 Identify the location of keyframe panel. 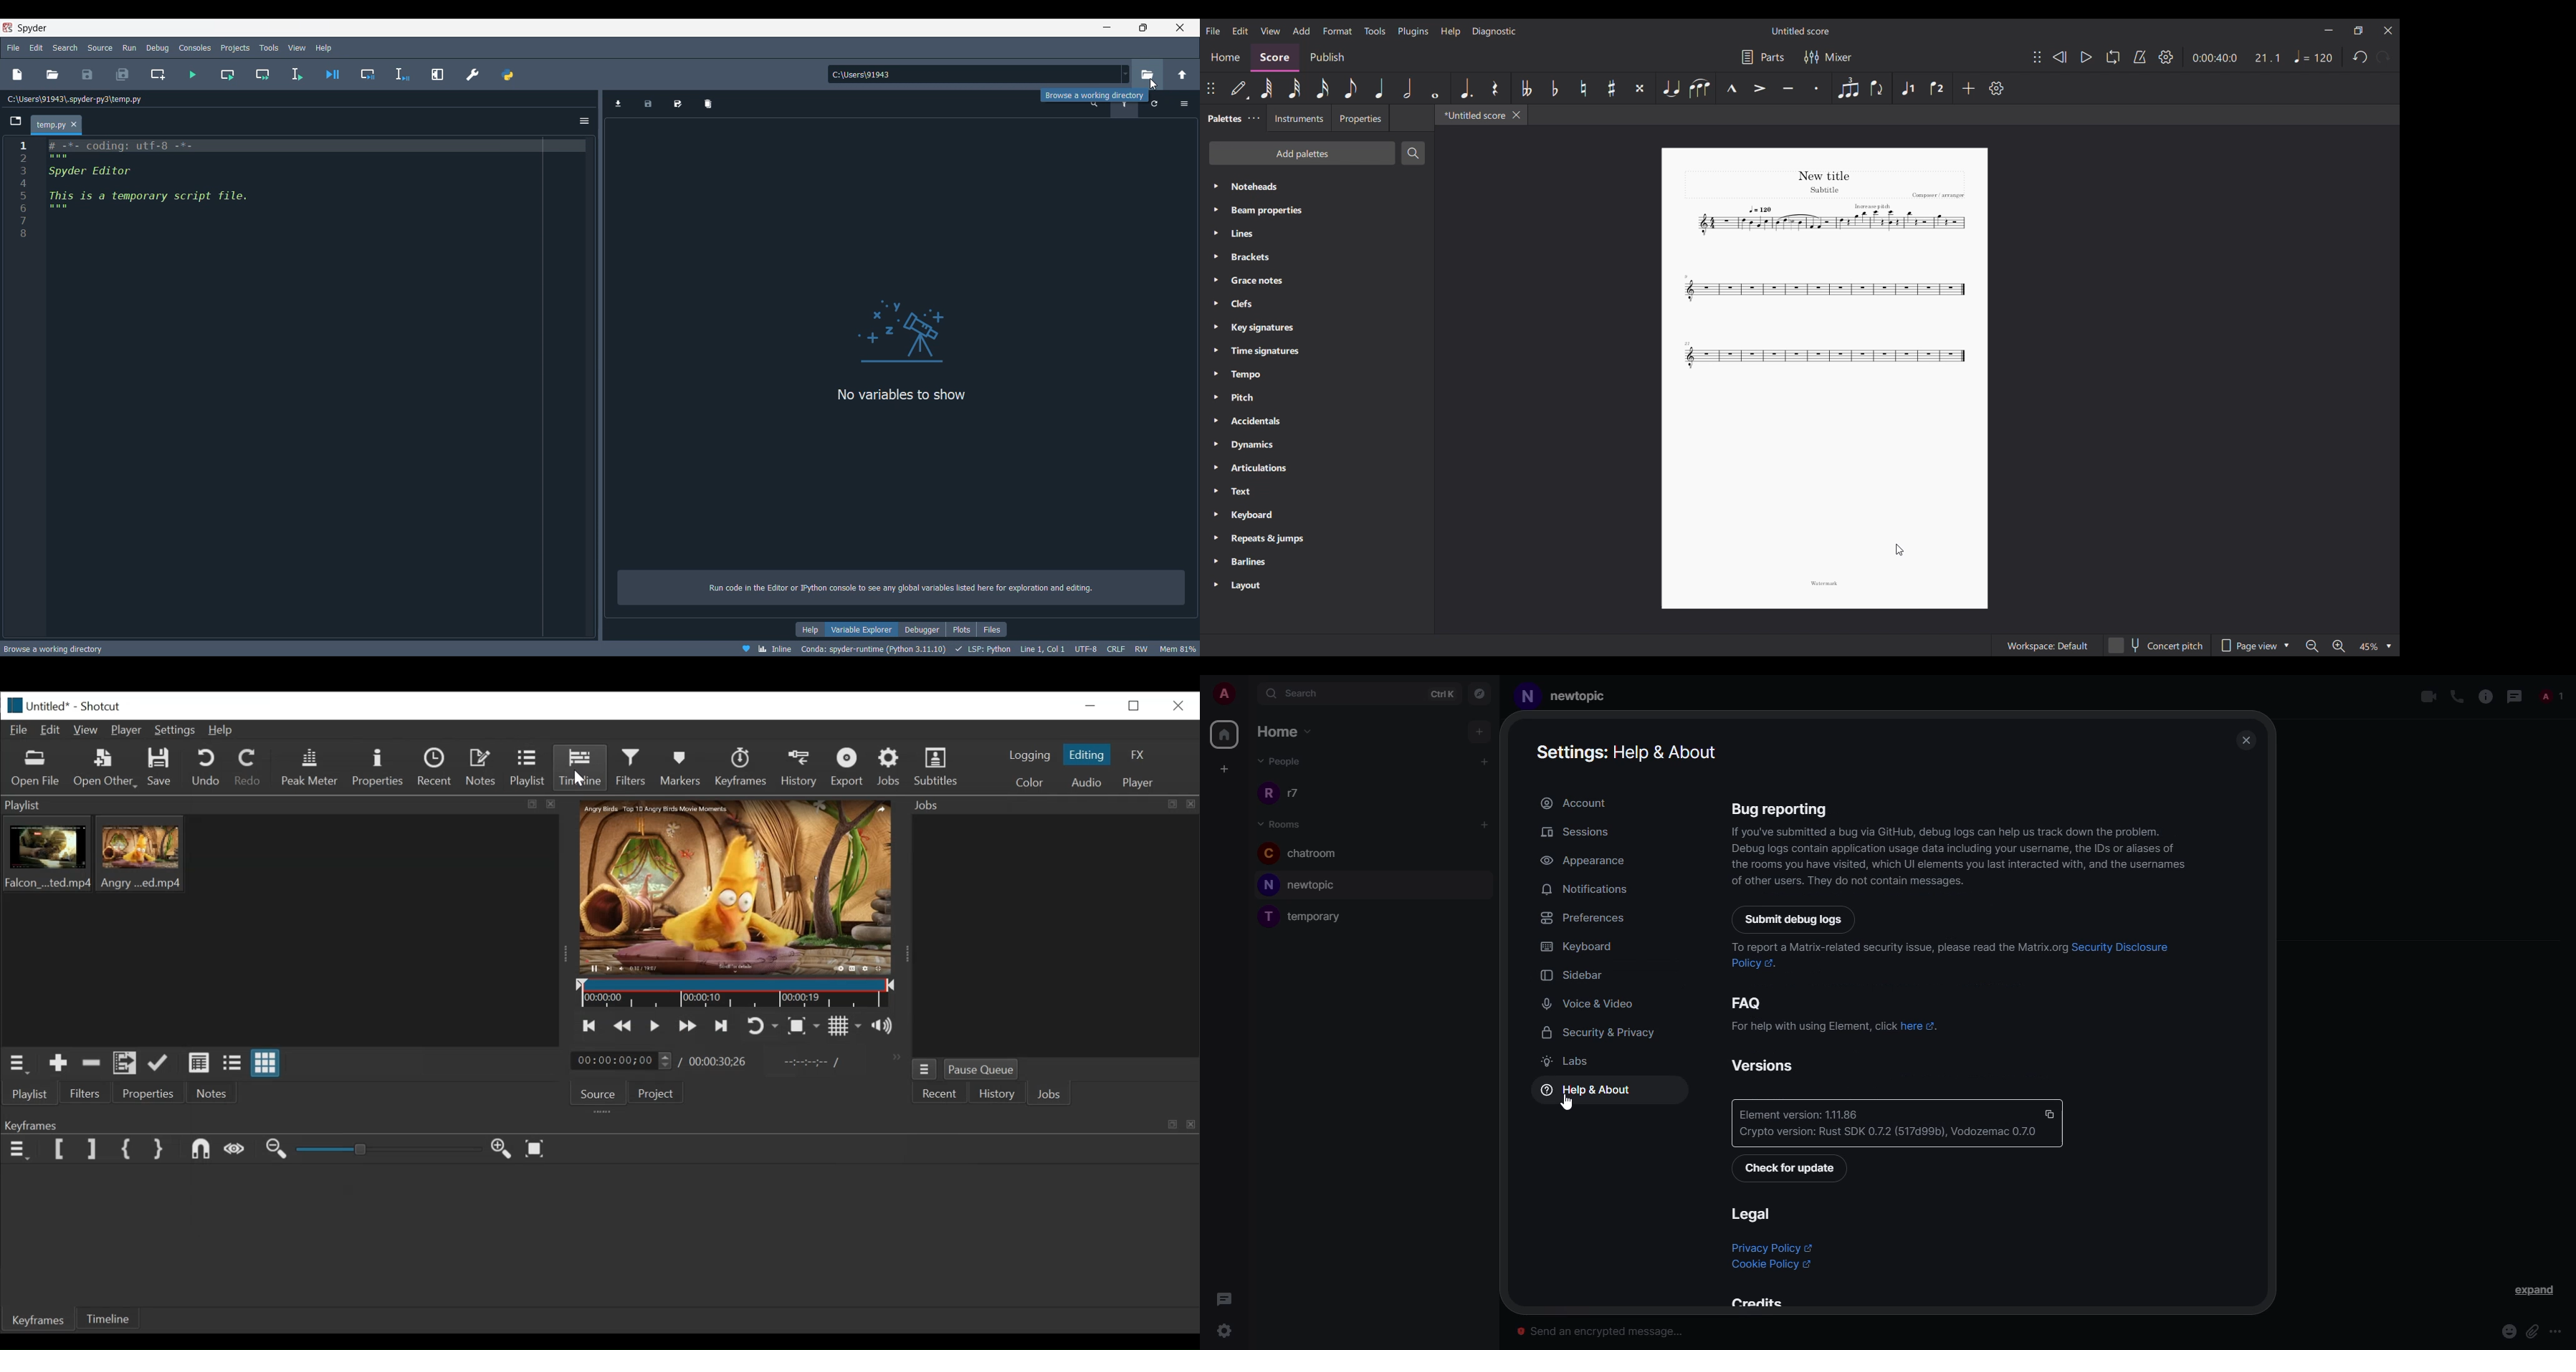
(600, 1124).